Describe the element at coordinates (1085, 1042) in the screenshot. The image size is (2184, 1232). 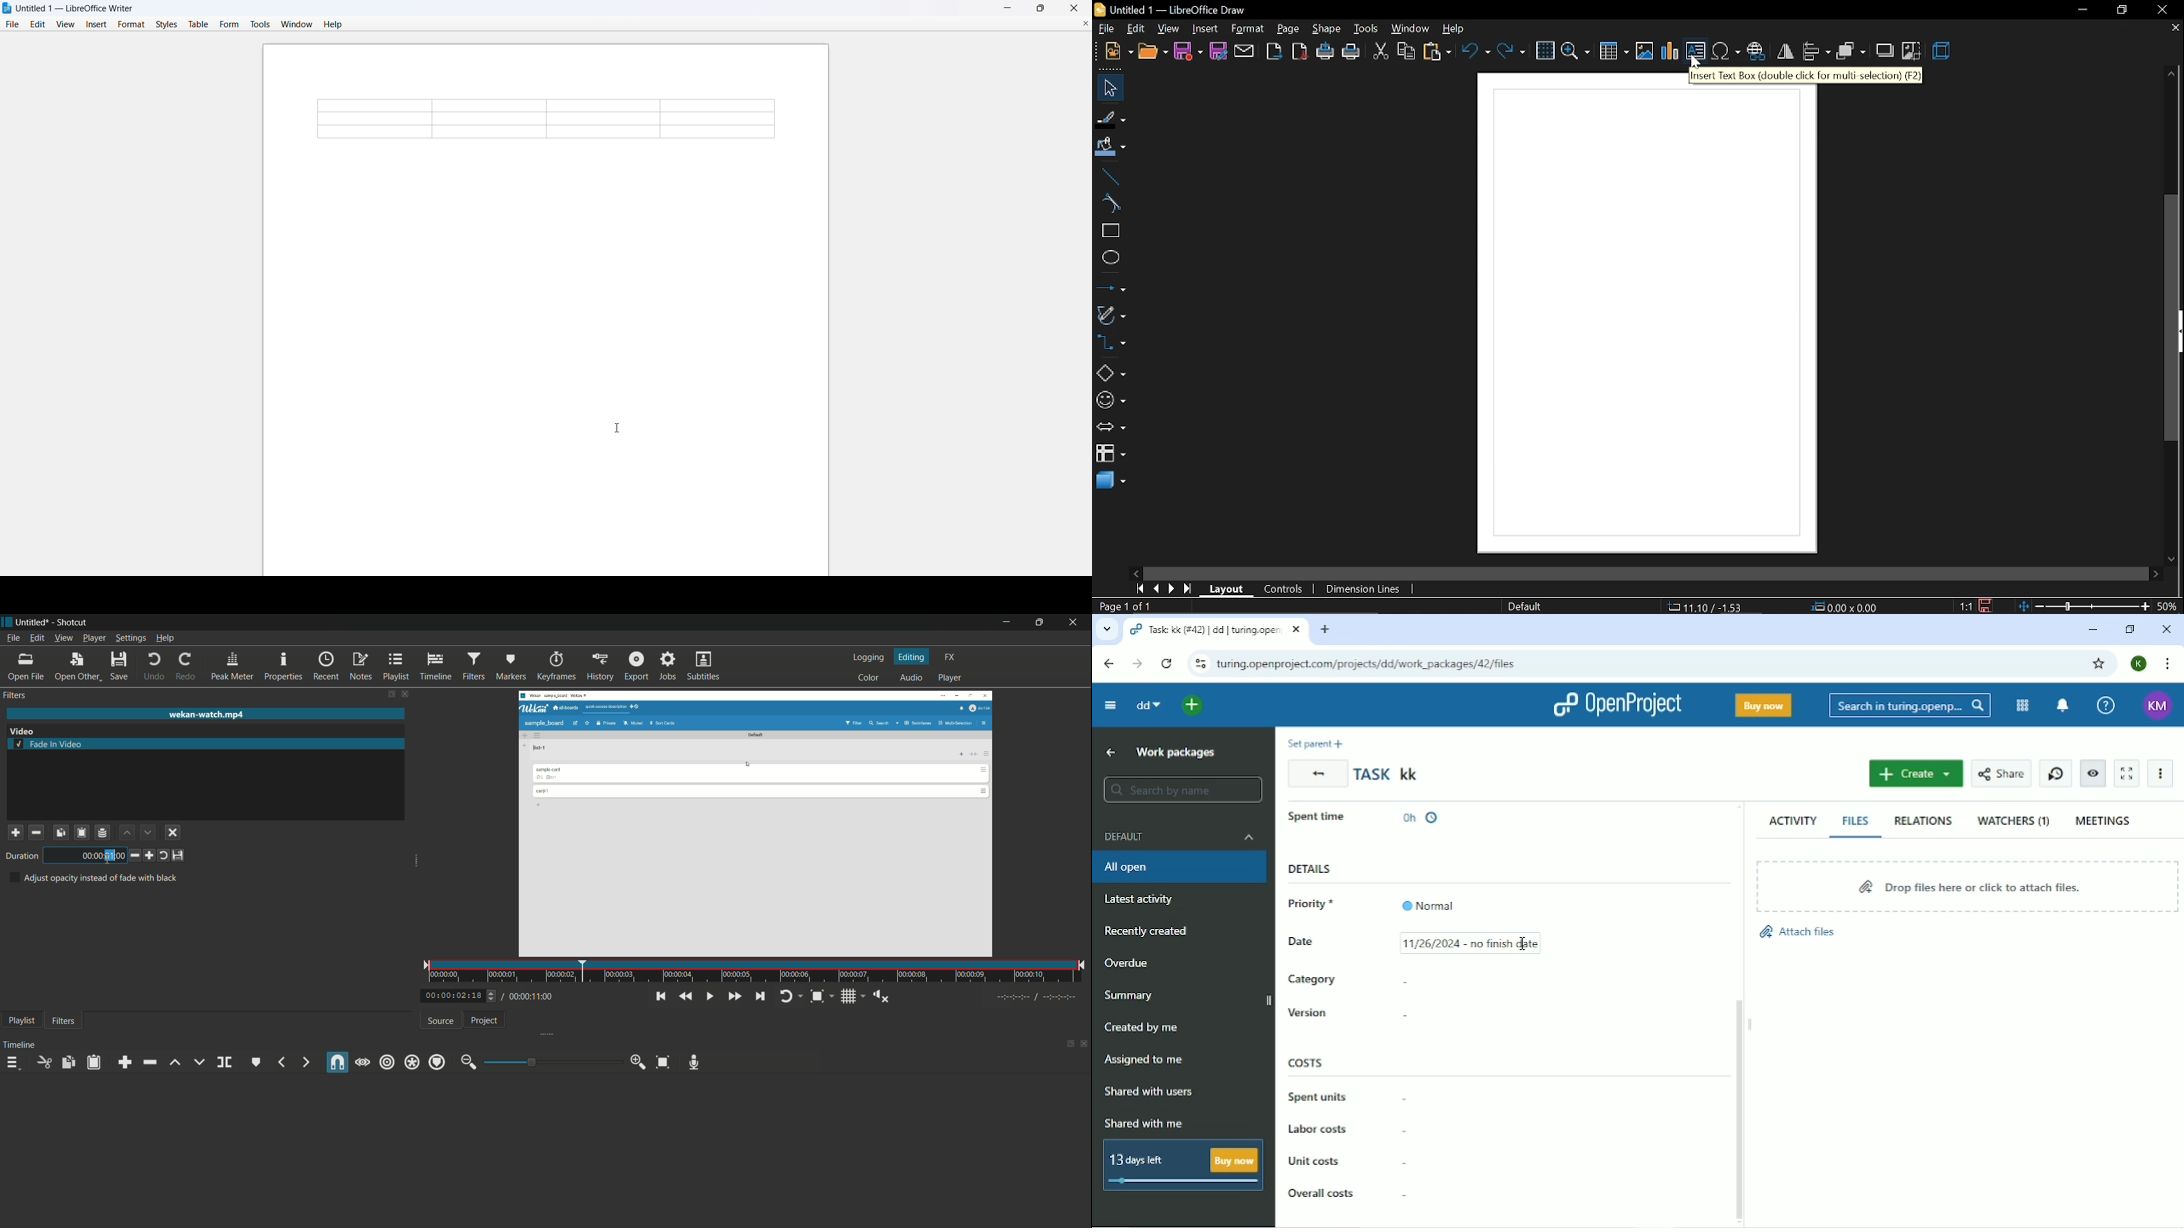
I see `close timeline` at that location.